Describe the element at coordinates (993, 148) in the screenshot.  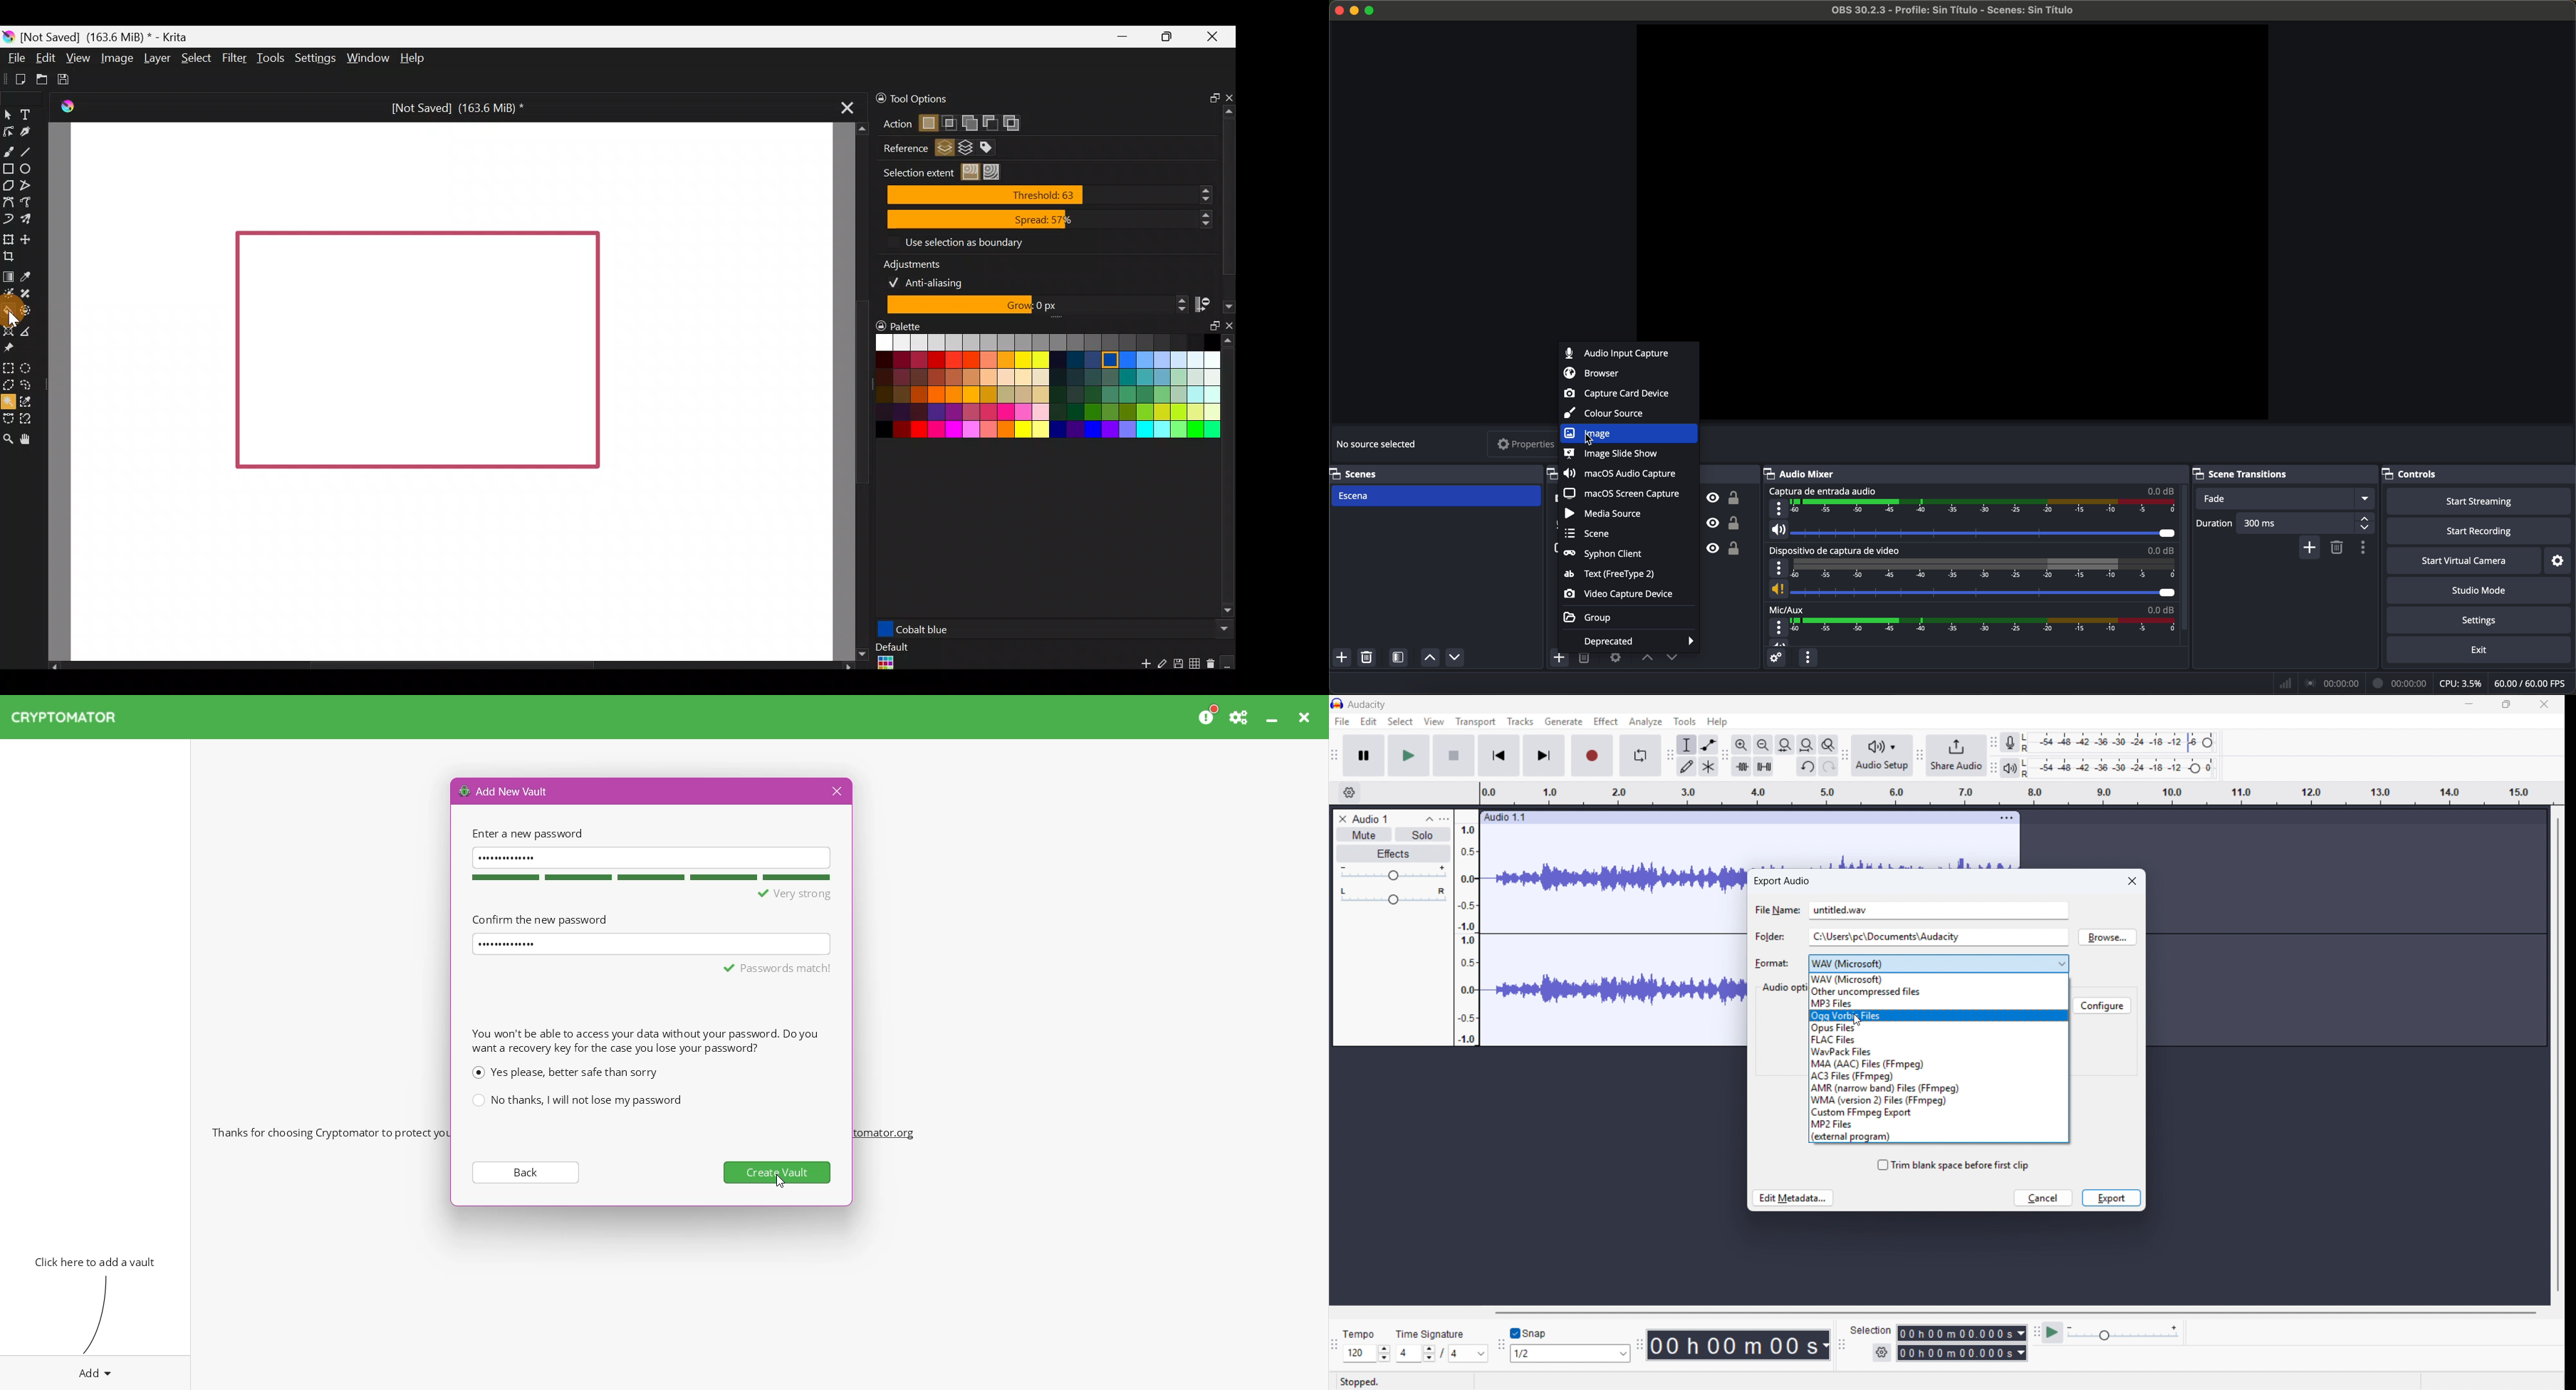
I see `Select regions from the merging of layers with specific colours` at that location.